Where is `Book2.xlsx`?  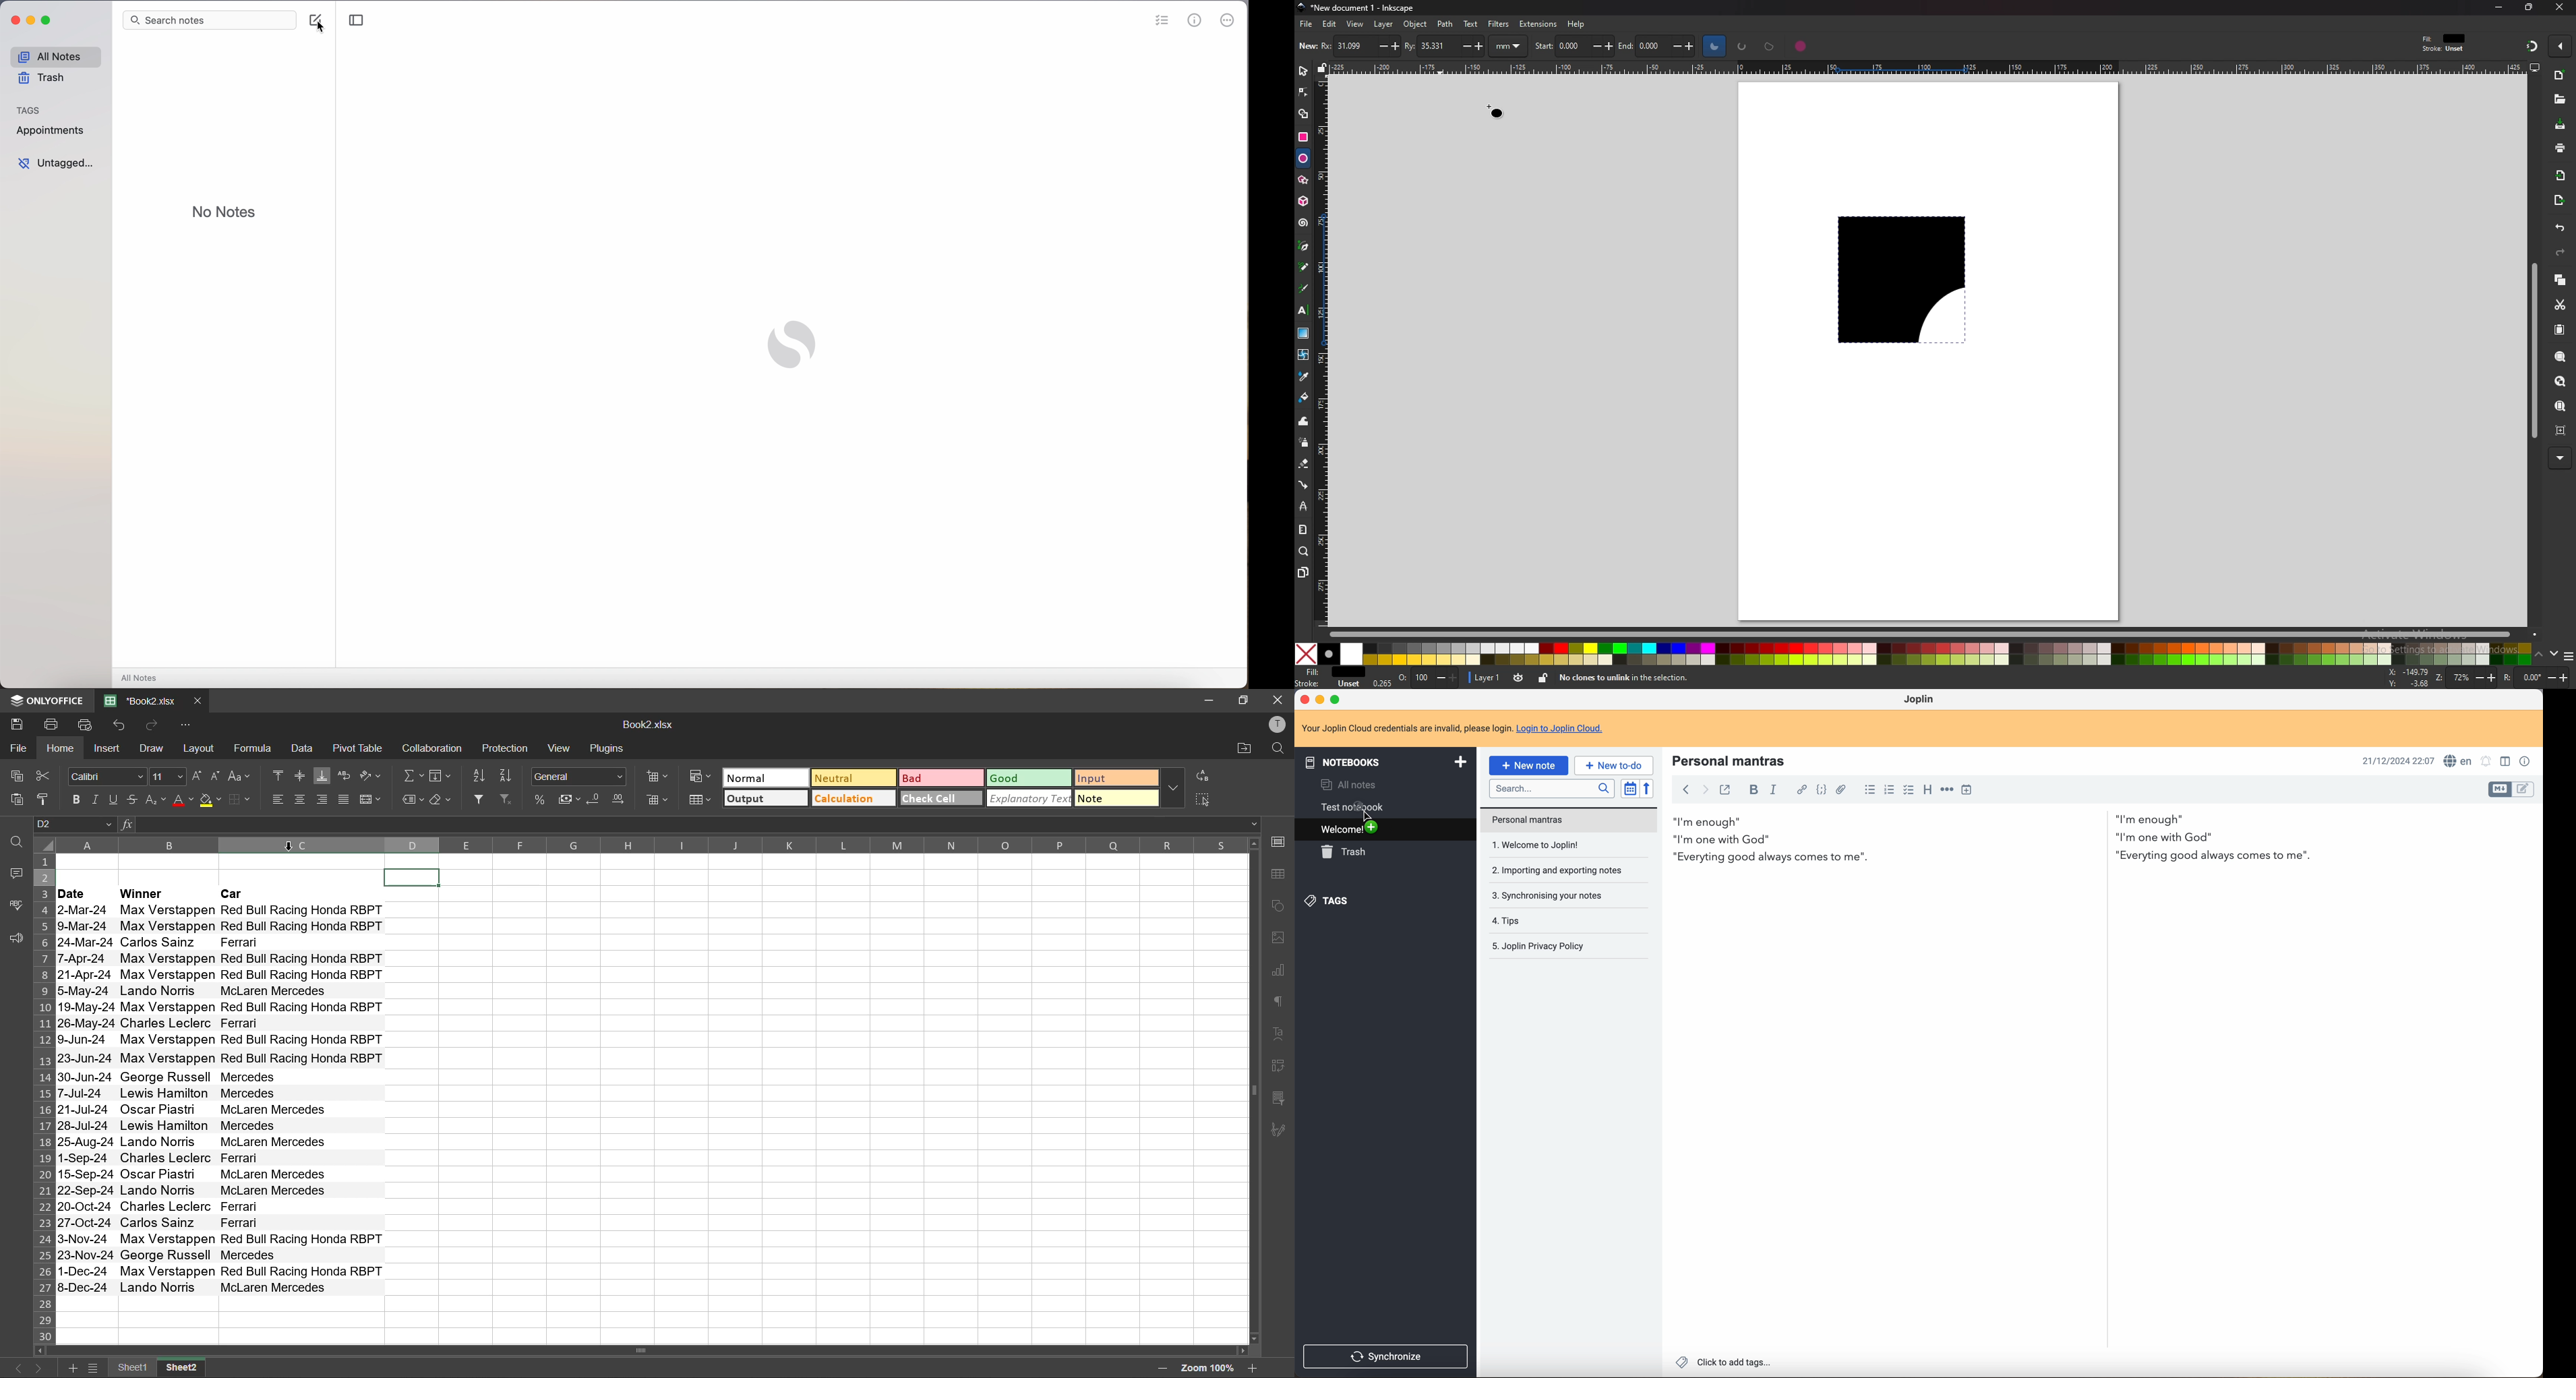 Book2.xlsx is located at coordinates (649, 726).